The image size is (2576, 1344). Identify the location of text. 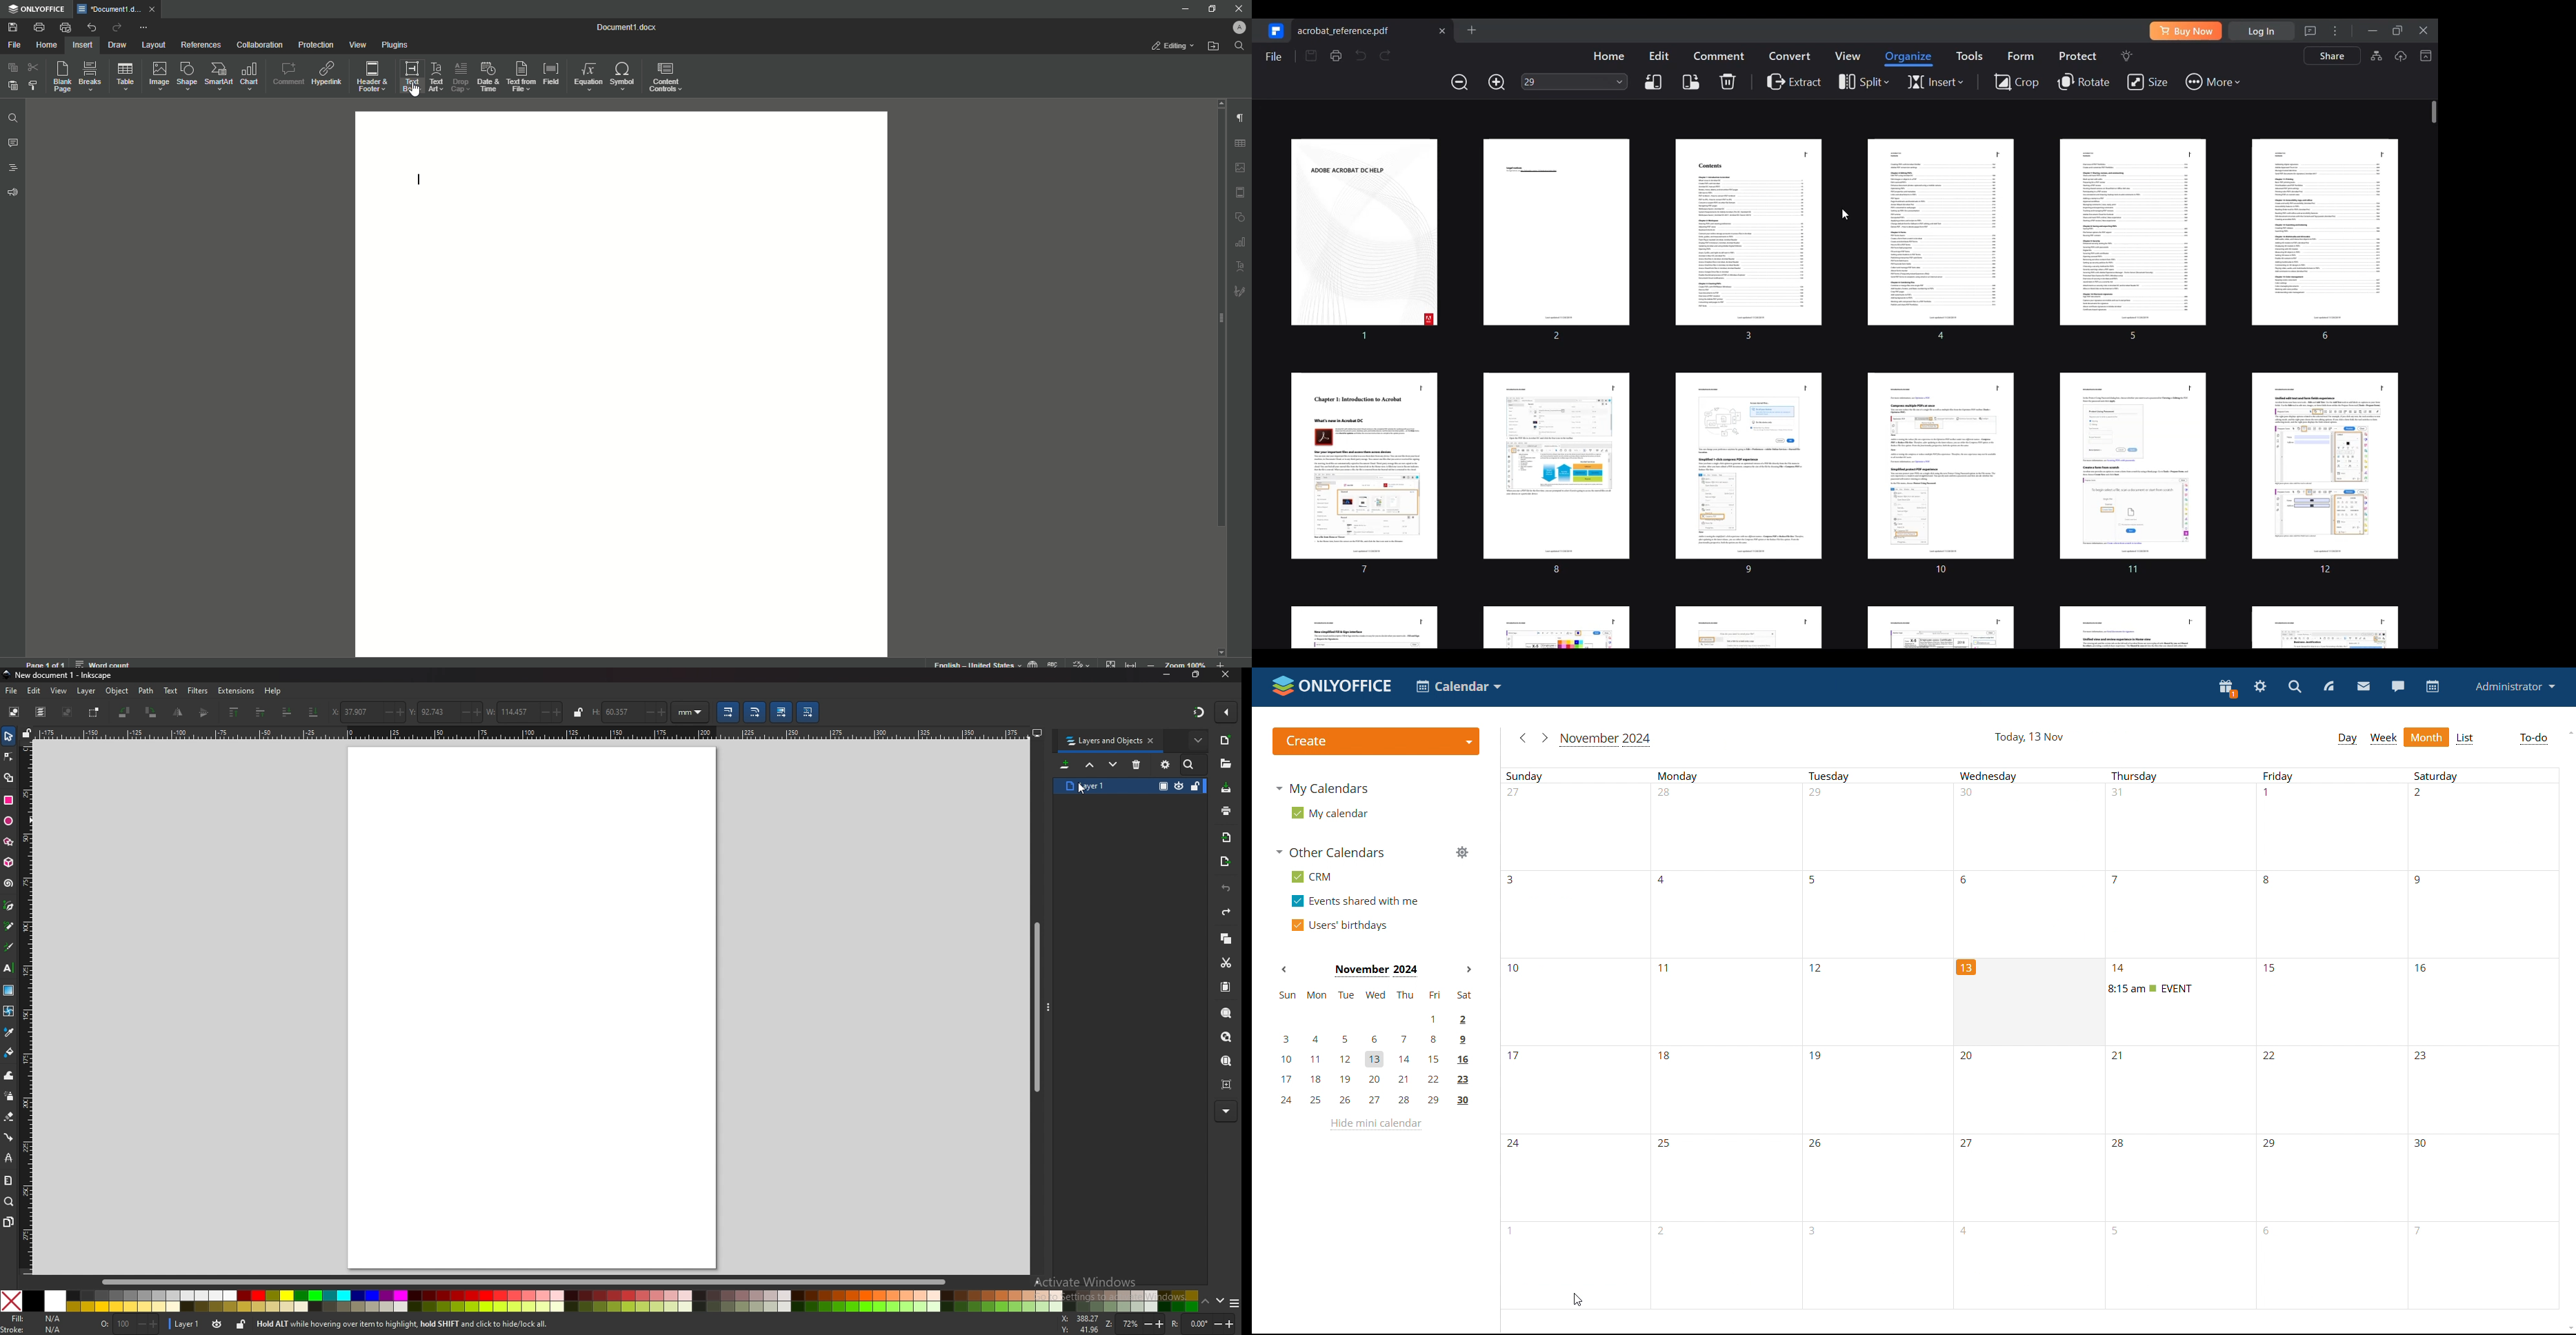
(171, 691).